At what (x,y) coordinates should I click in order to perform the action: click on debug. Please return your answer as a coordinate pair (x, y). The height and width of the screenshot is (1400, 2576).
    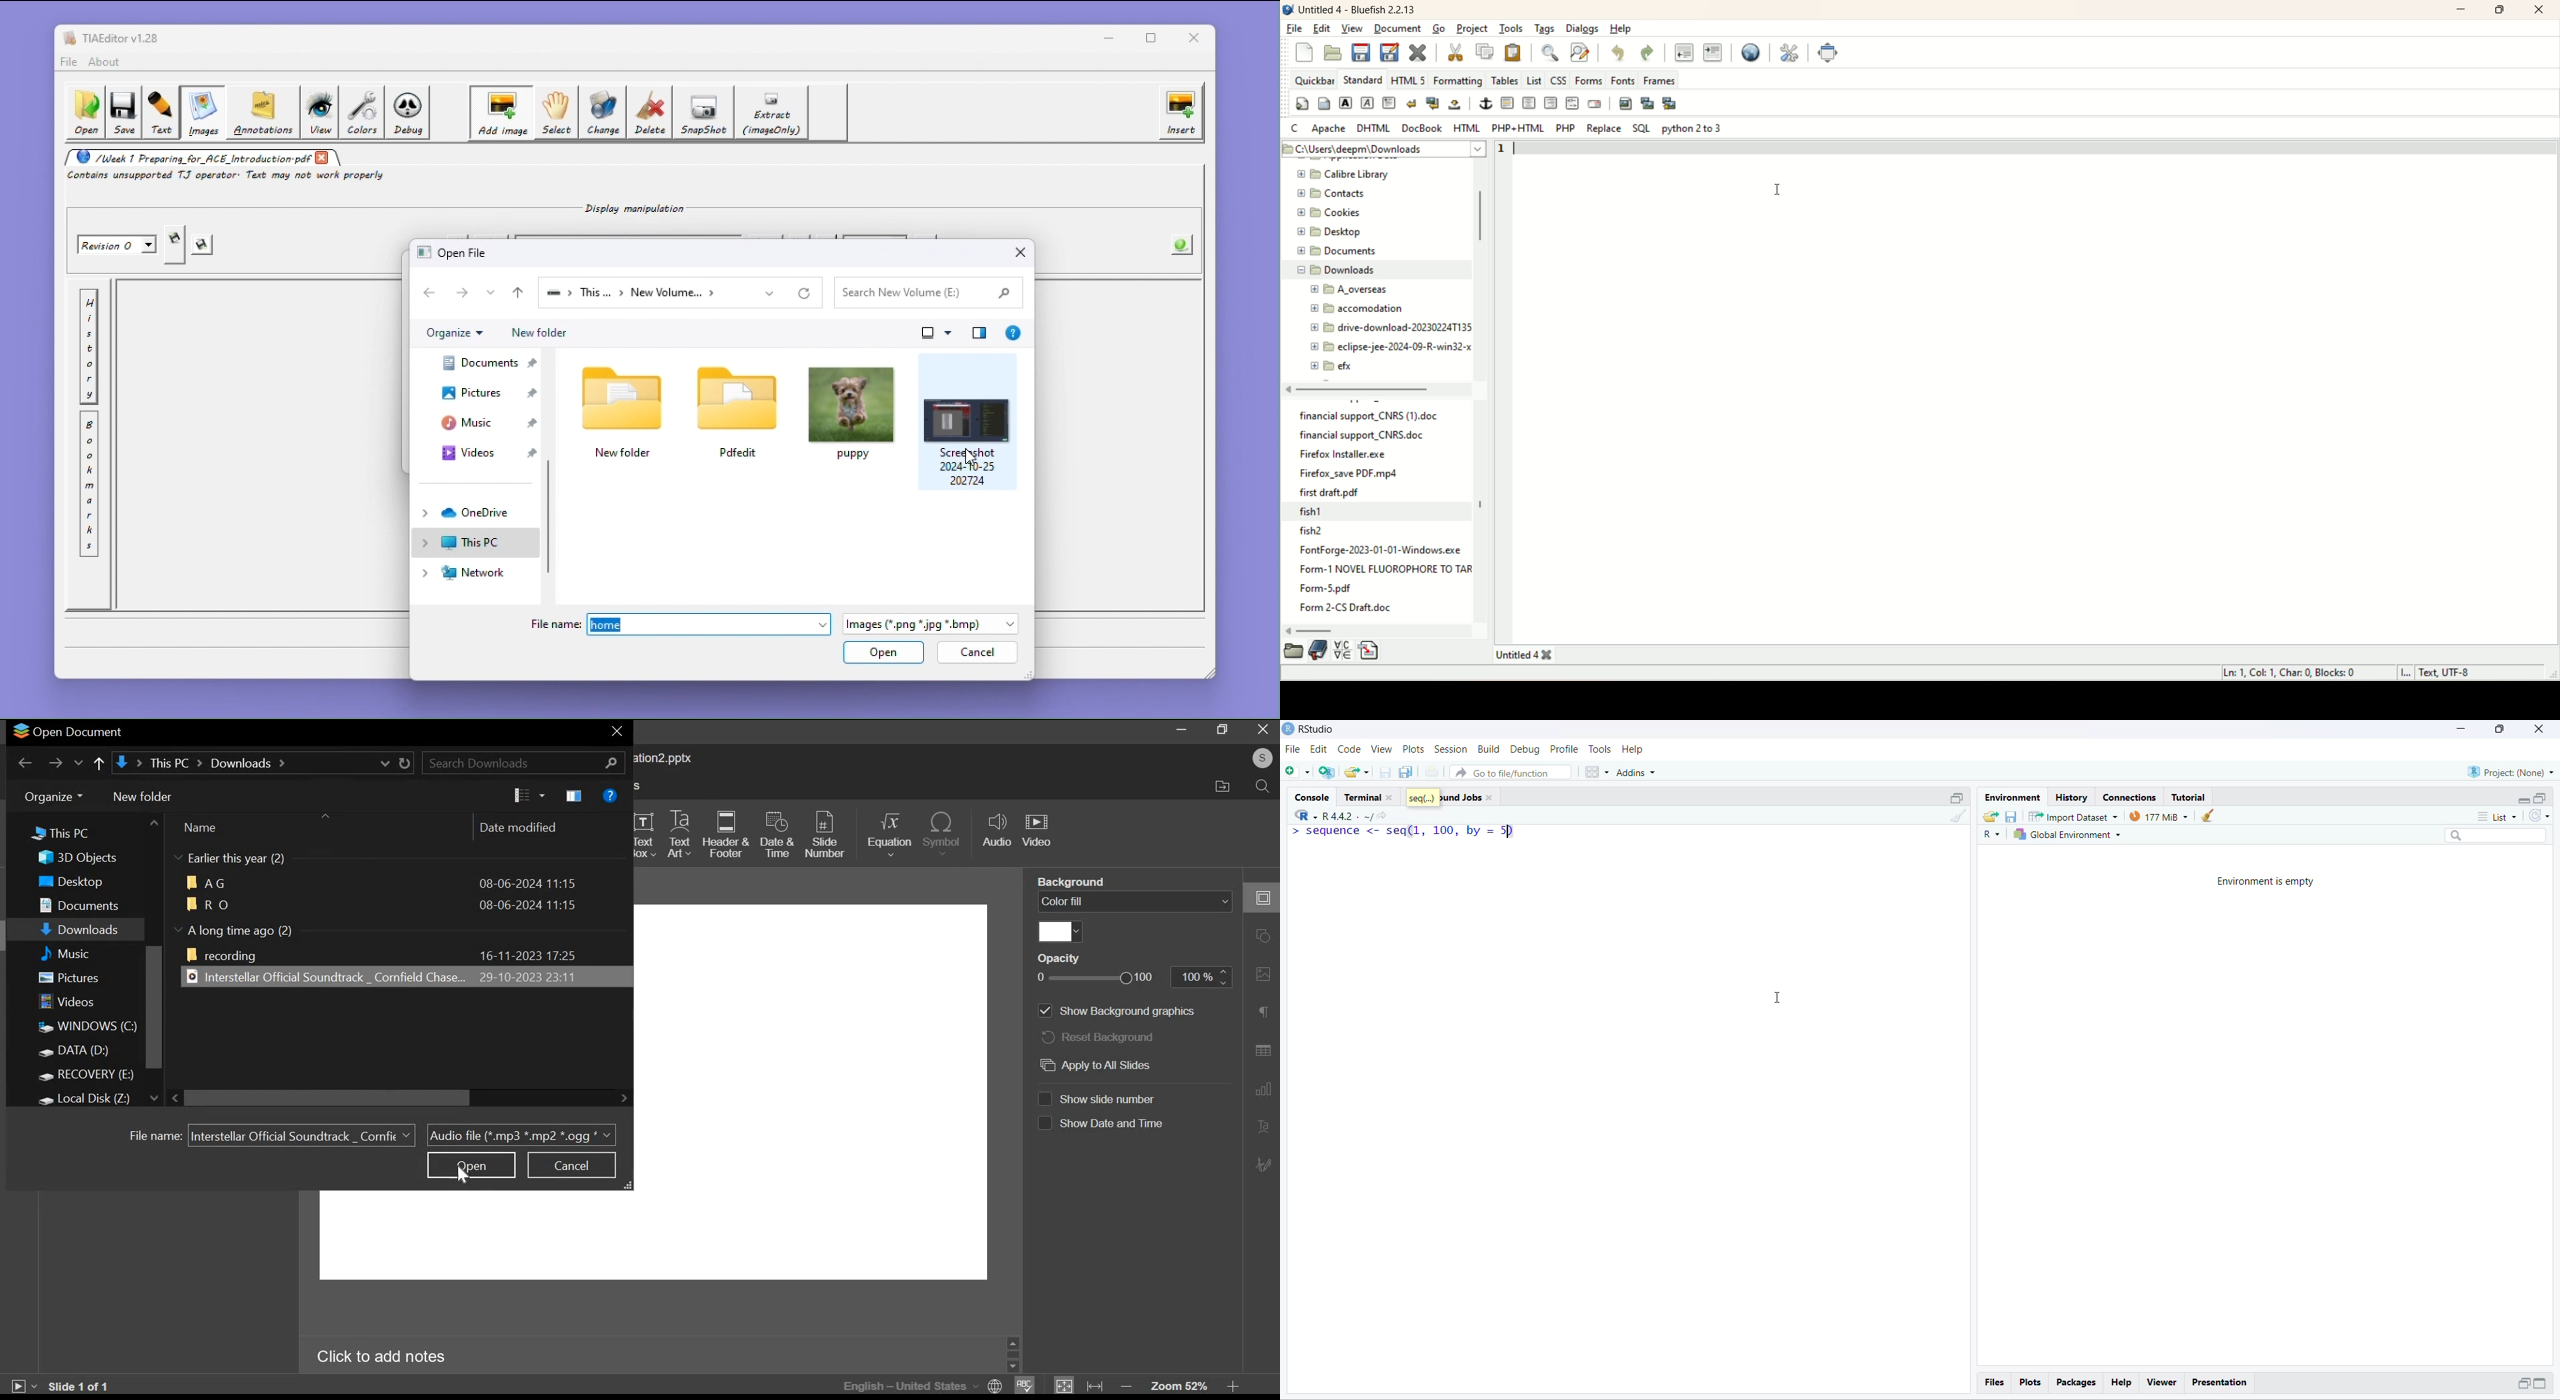
    Looking at the image, I should click on (1527, 749).